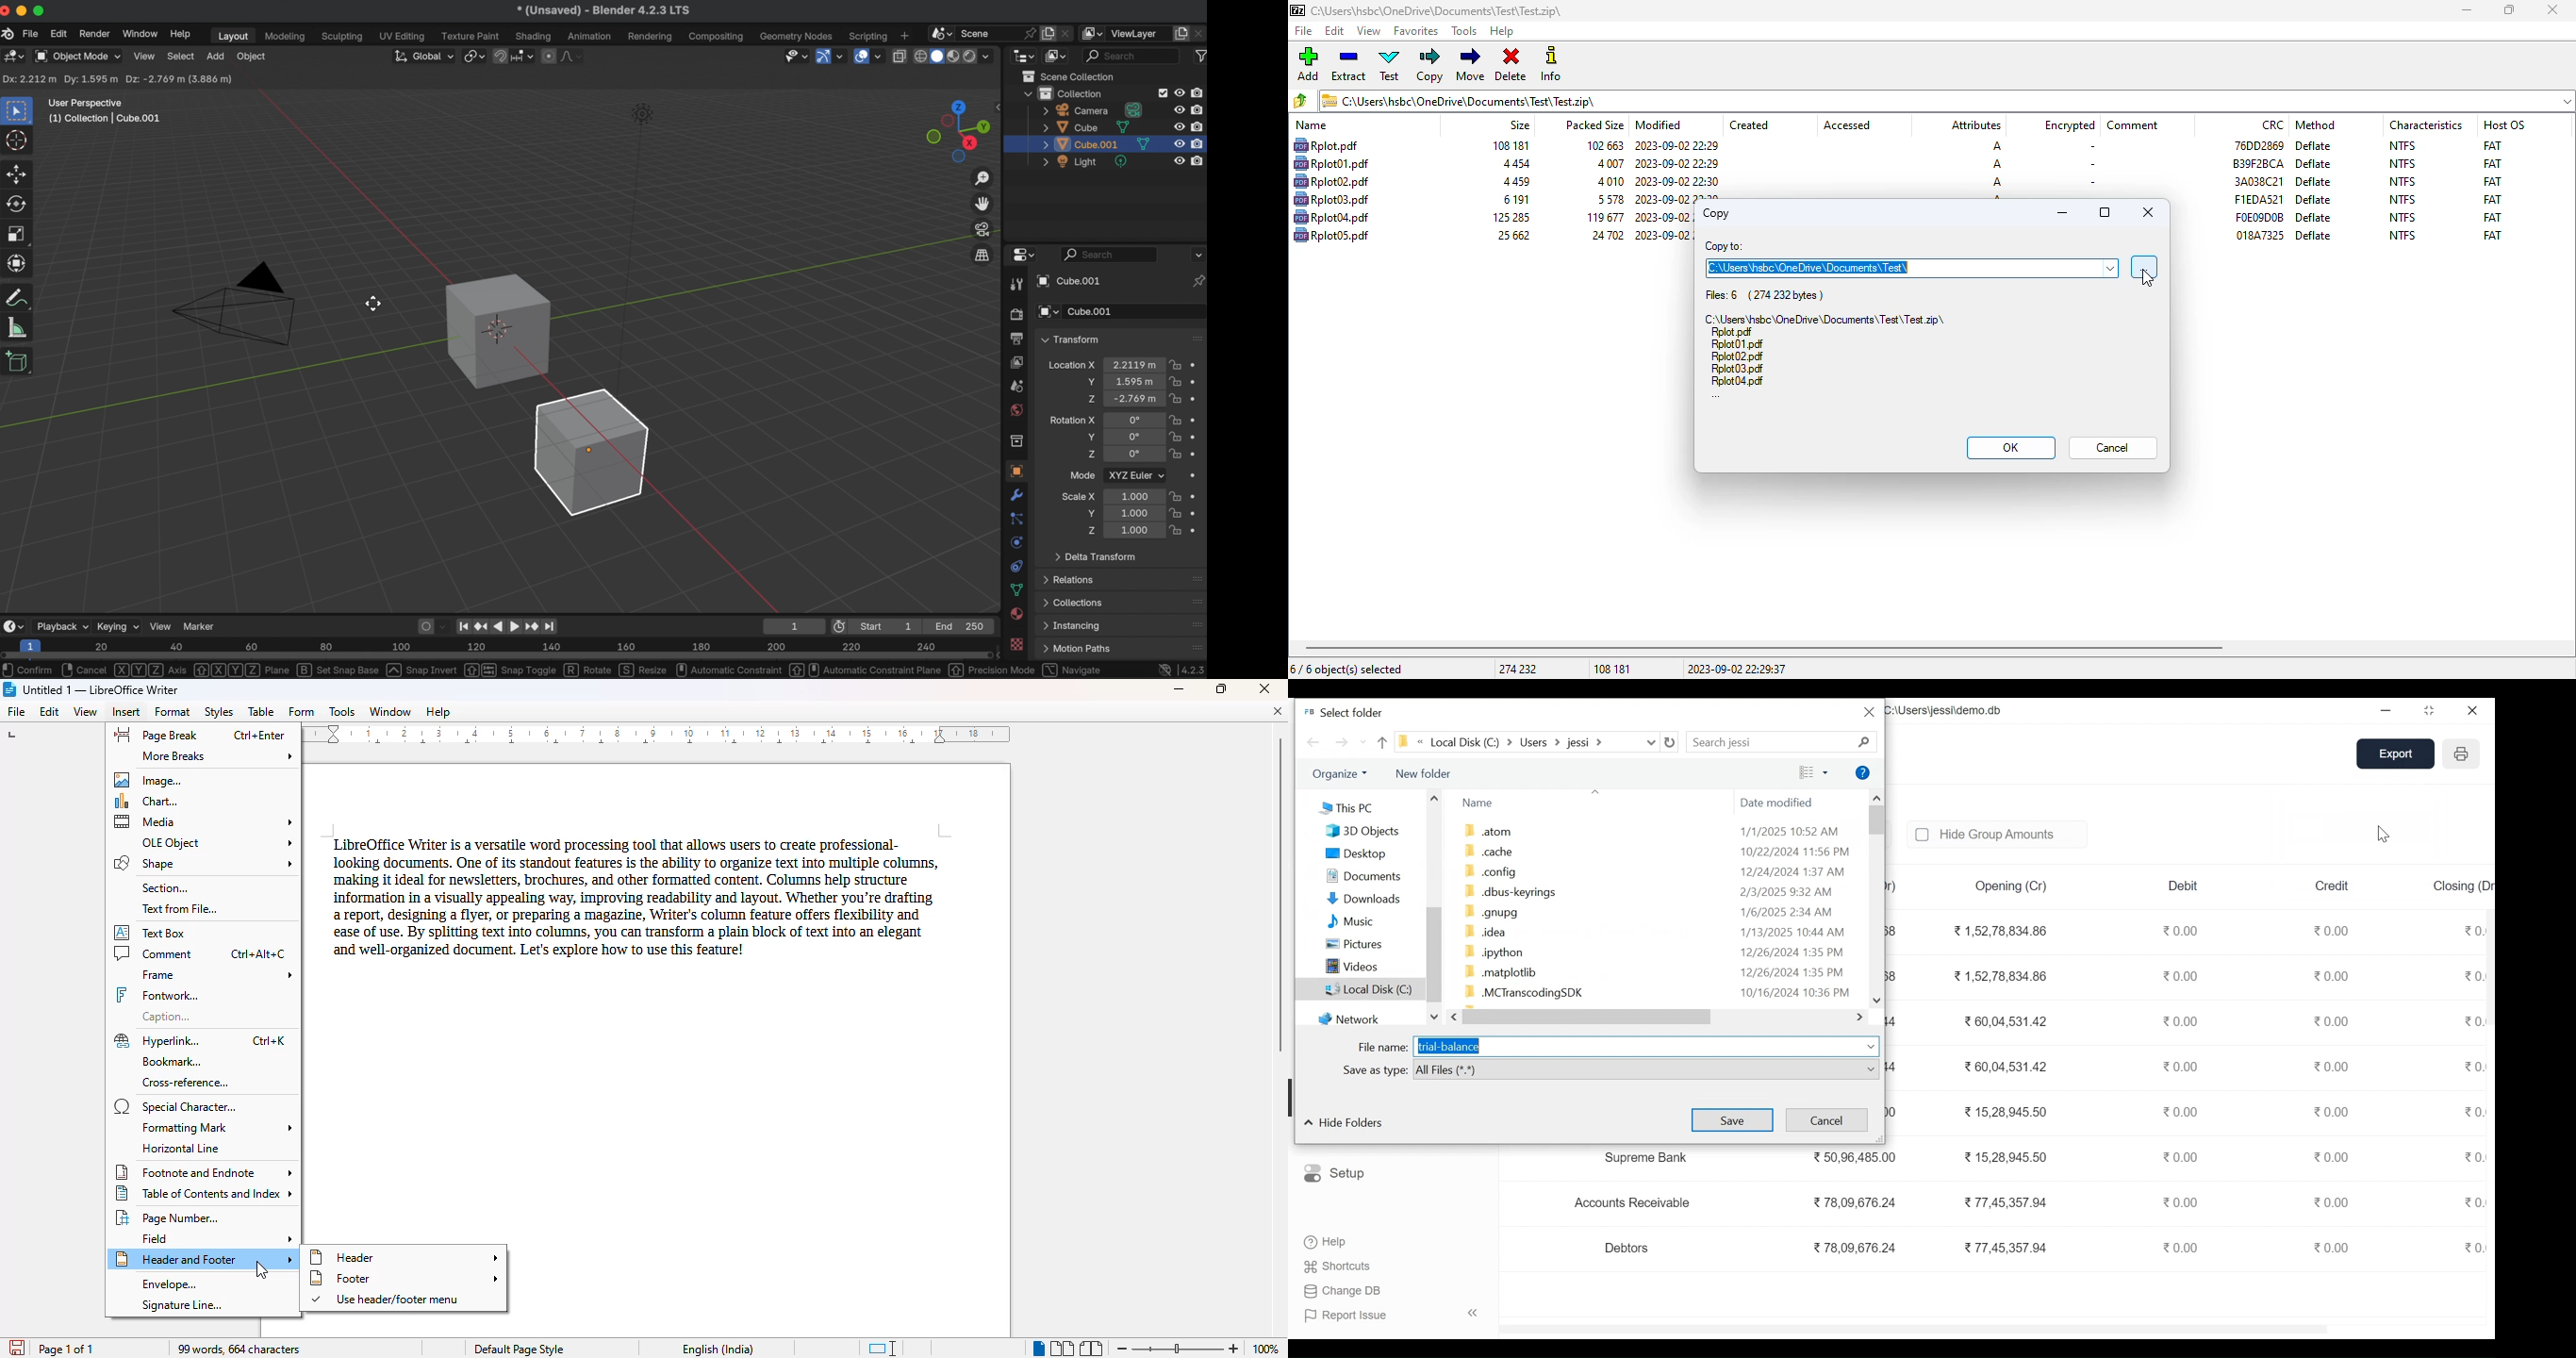  What do you see at coordinates (2180, 1112) in the screenshot?
I see `0.00` at bounding box center [2180, 1112].